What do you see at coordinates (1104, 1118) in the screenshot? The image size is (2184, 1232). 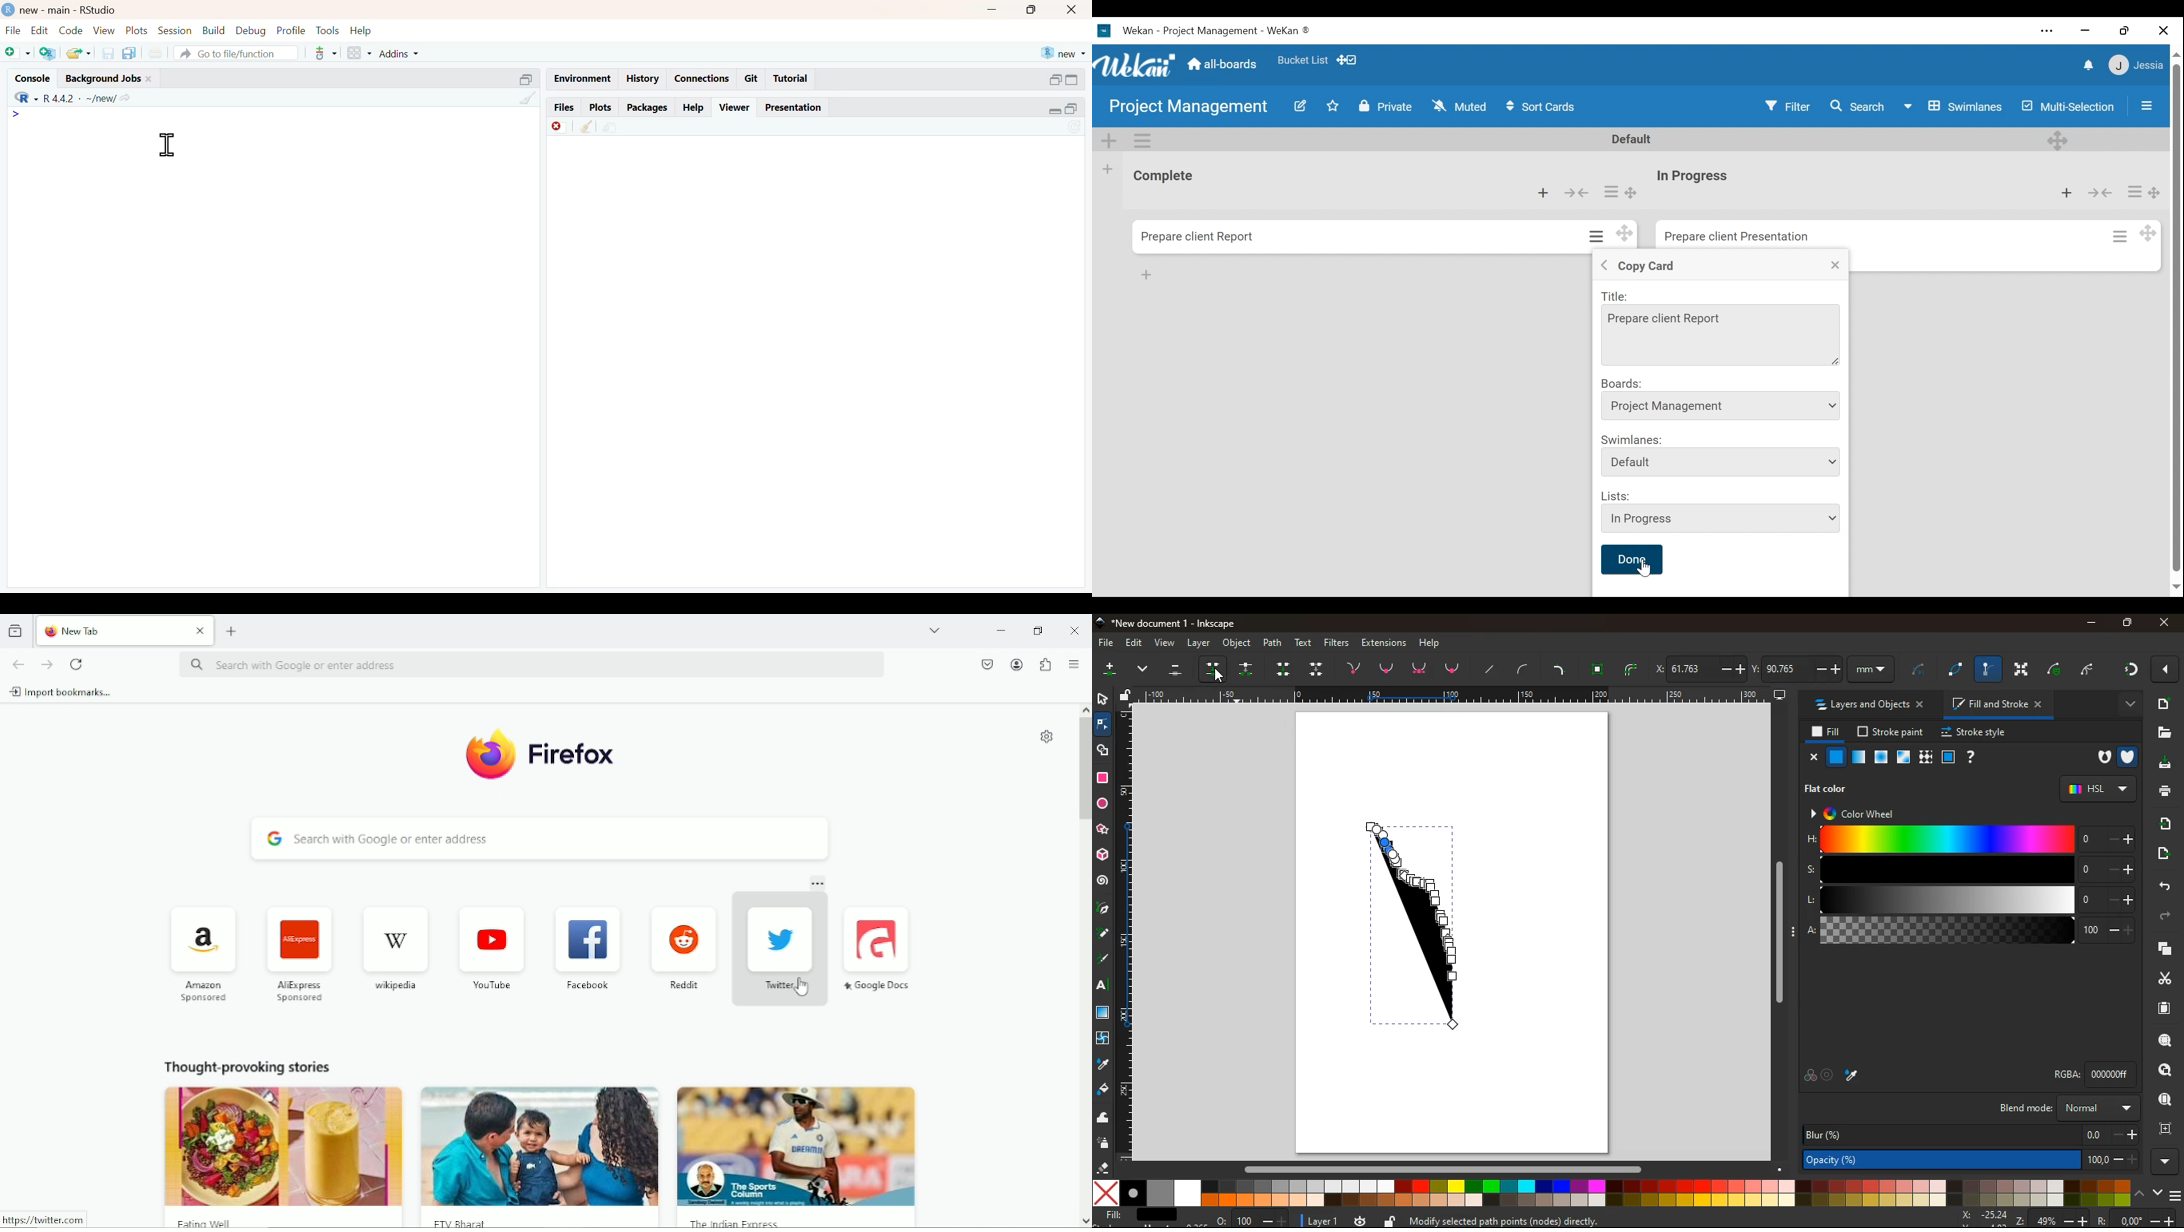 I see `wave` at bounding box center [1104, 1118].